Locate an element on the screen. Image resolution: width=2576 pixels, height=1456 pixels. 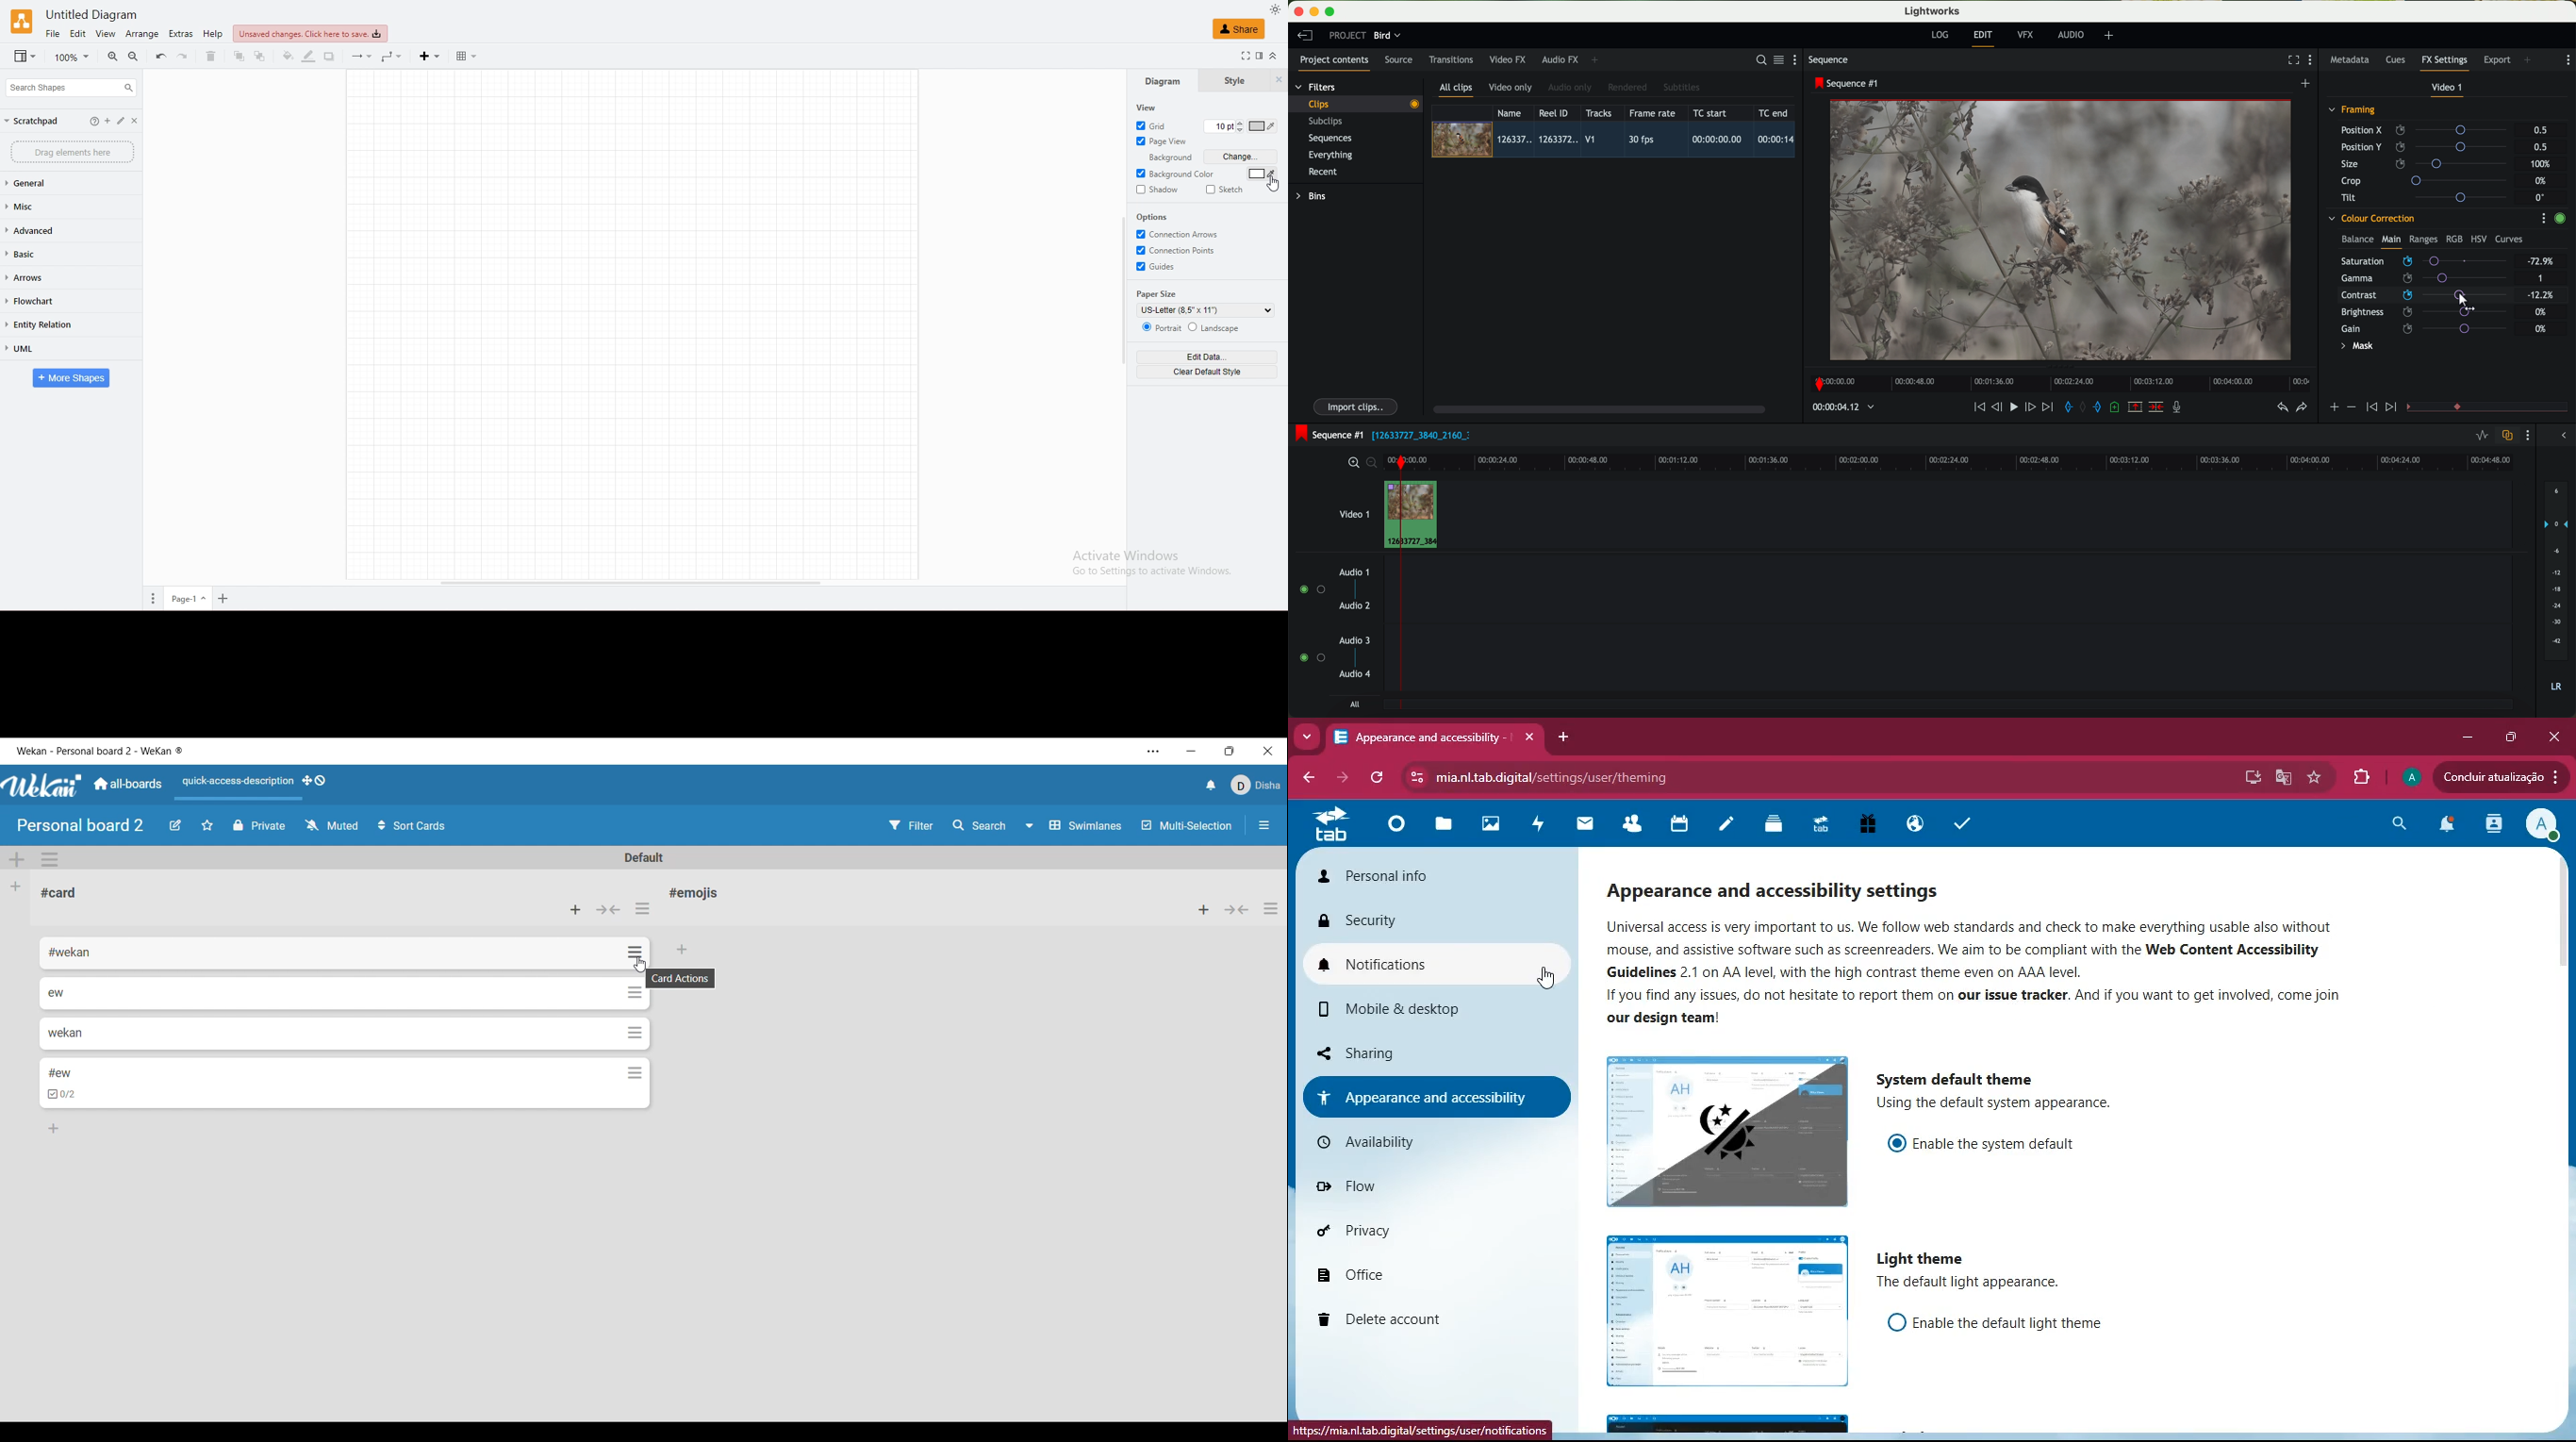
move foward is located at coordinates (2047, 407).